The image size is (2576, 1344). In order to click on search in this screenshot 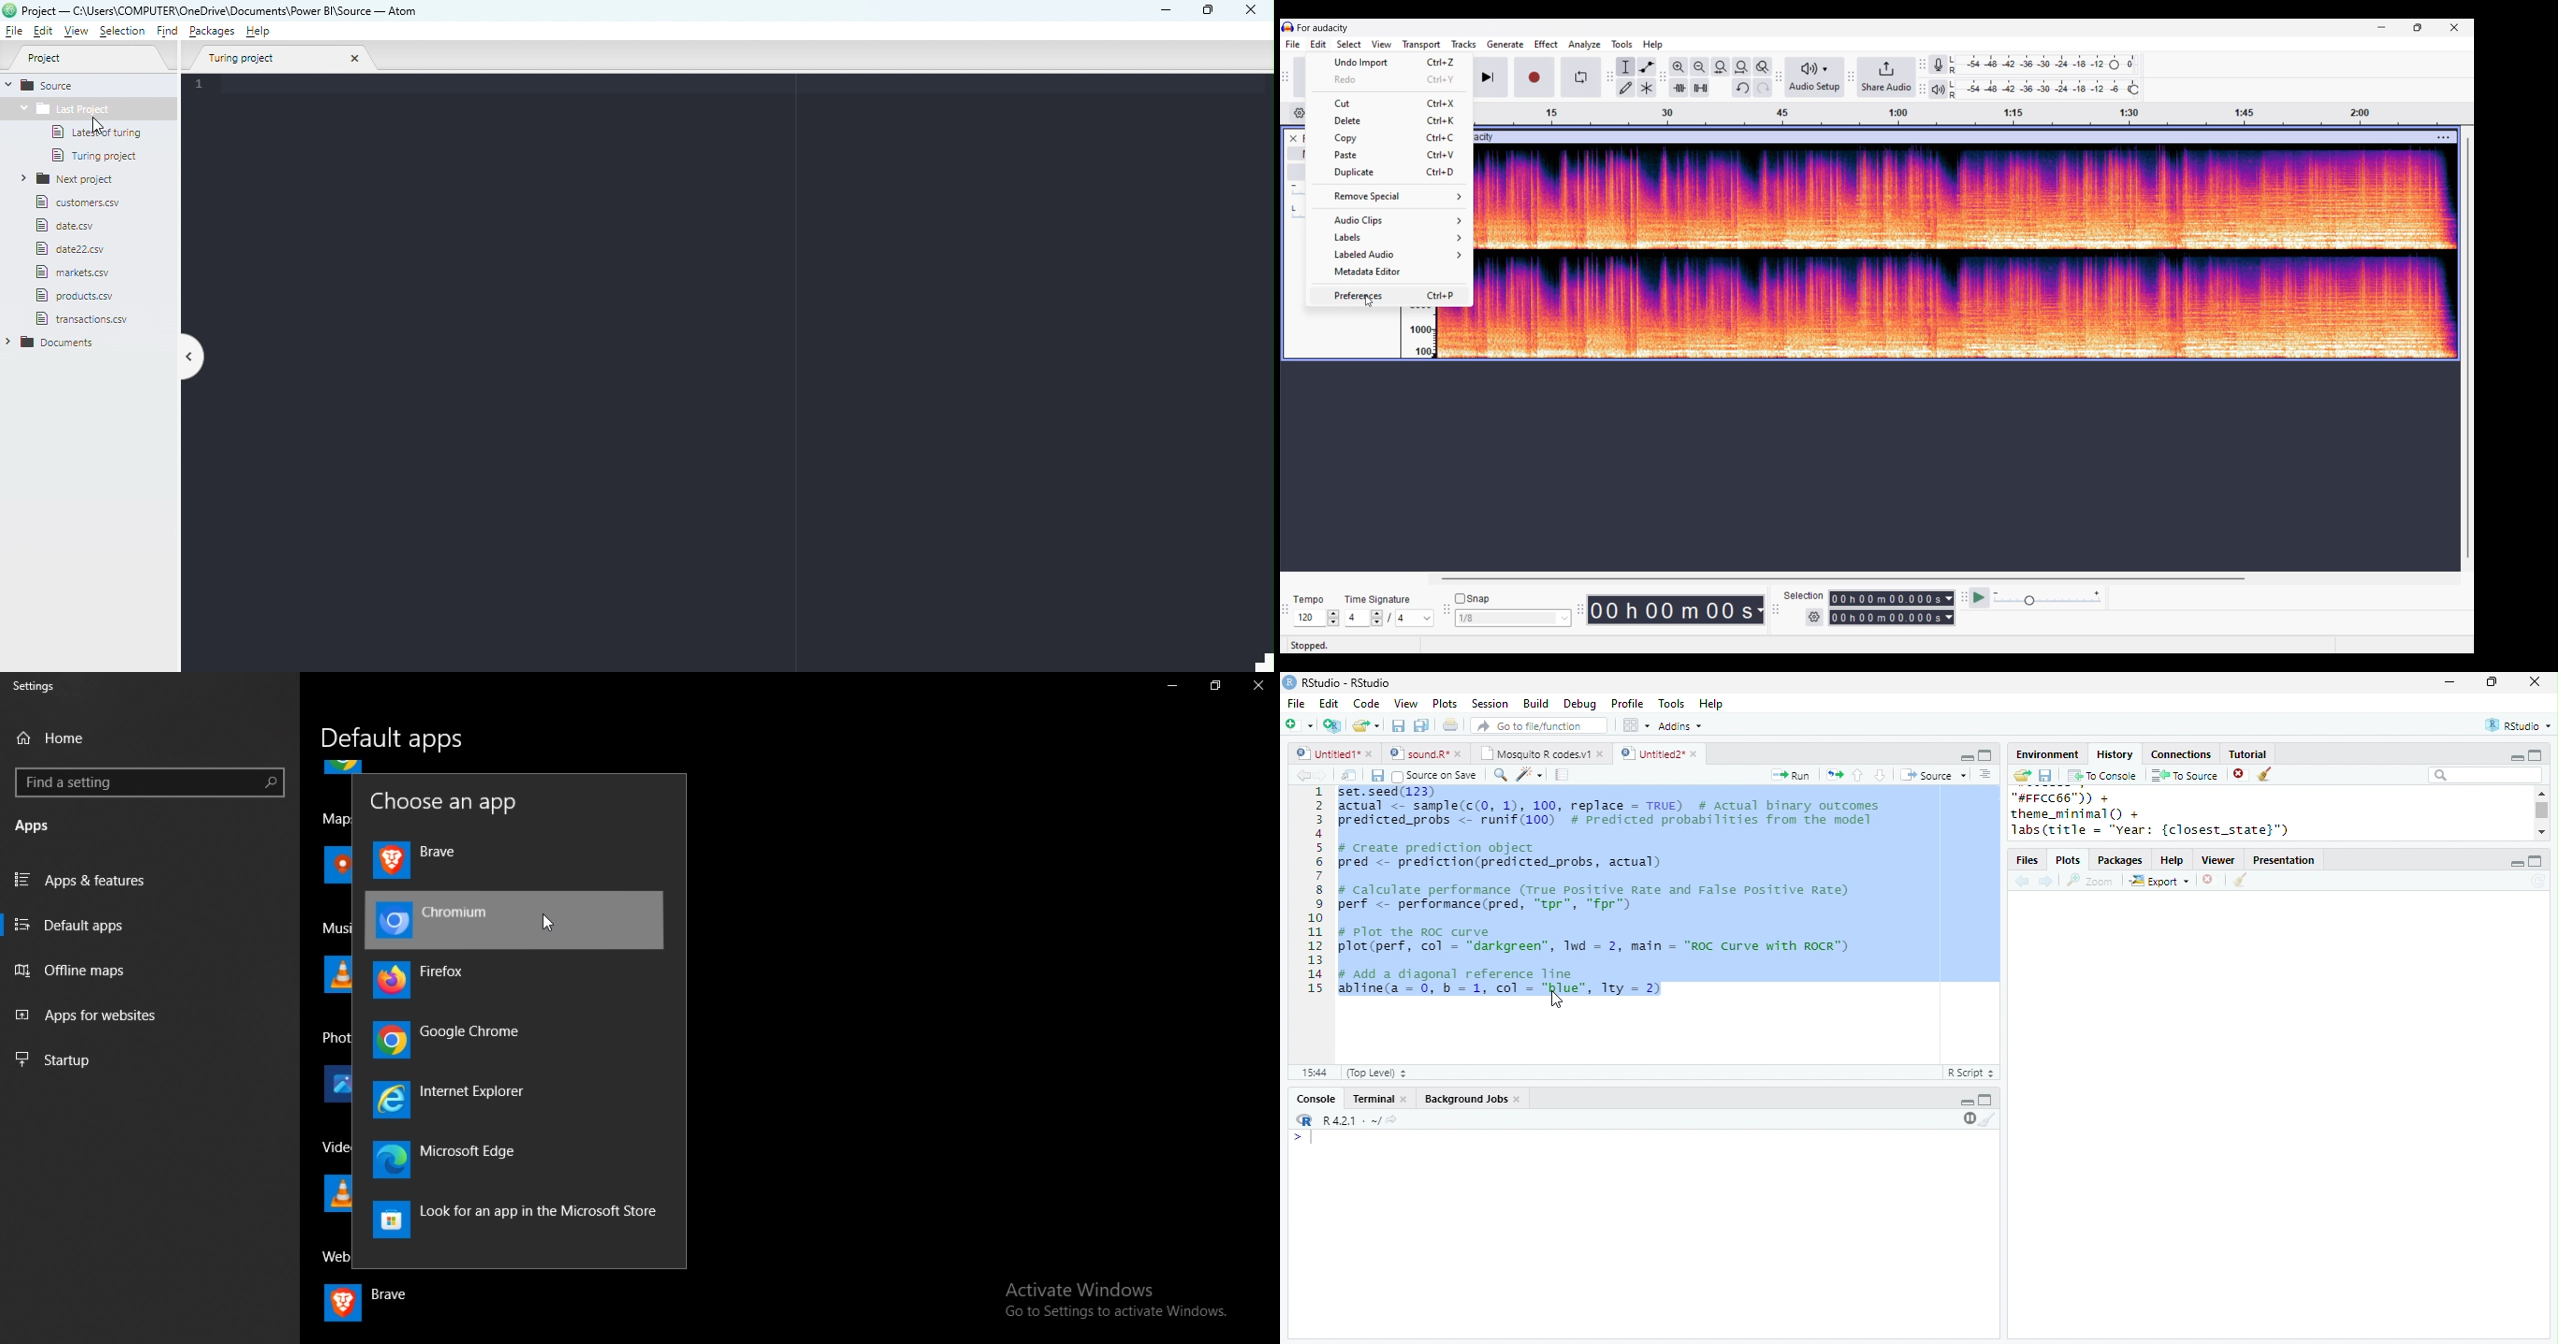, I will do `click(1501, 775)`.